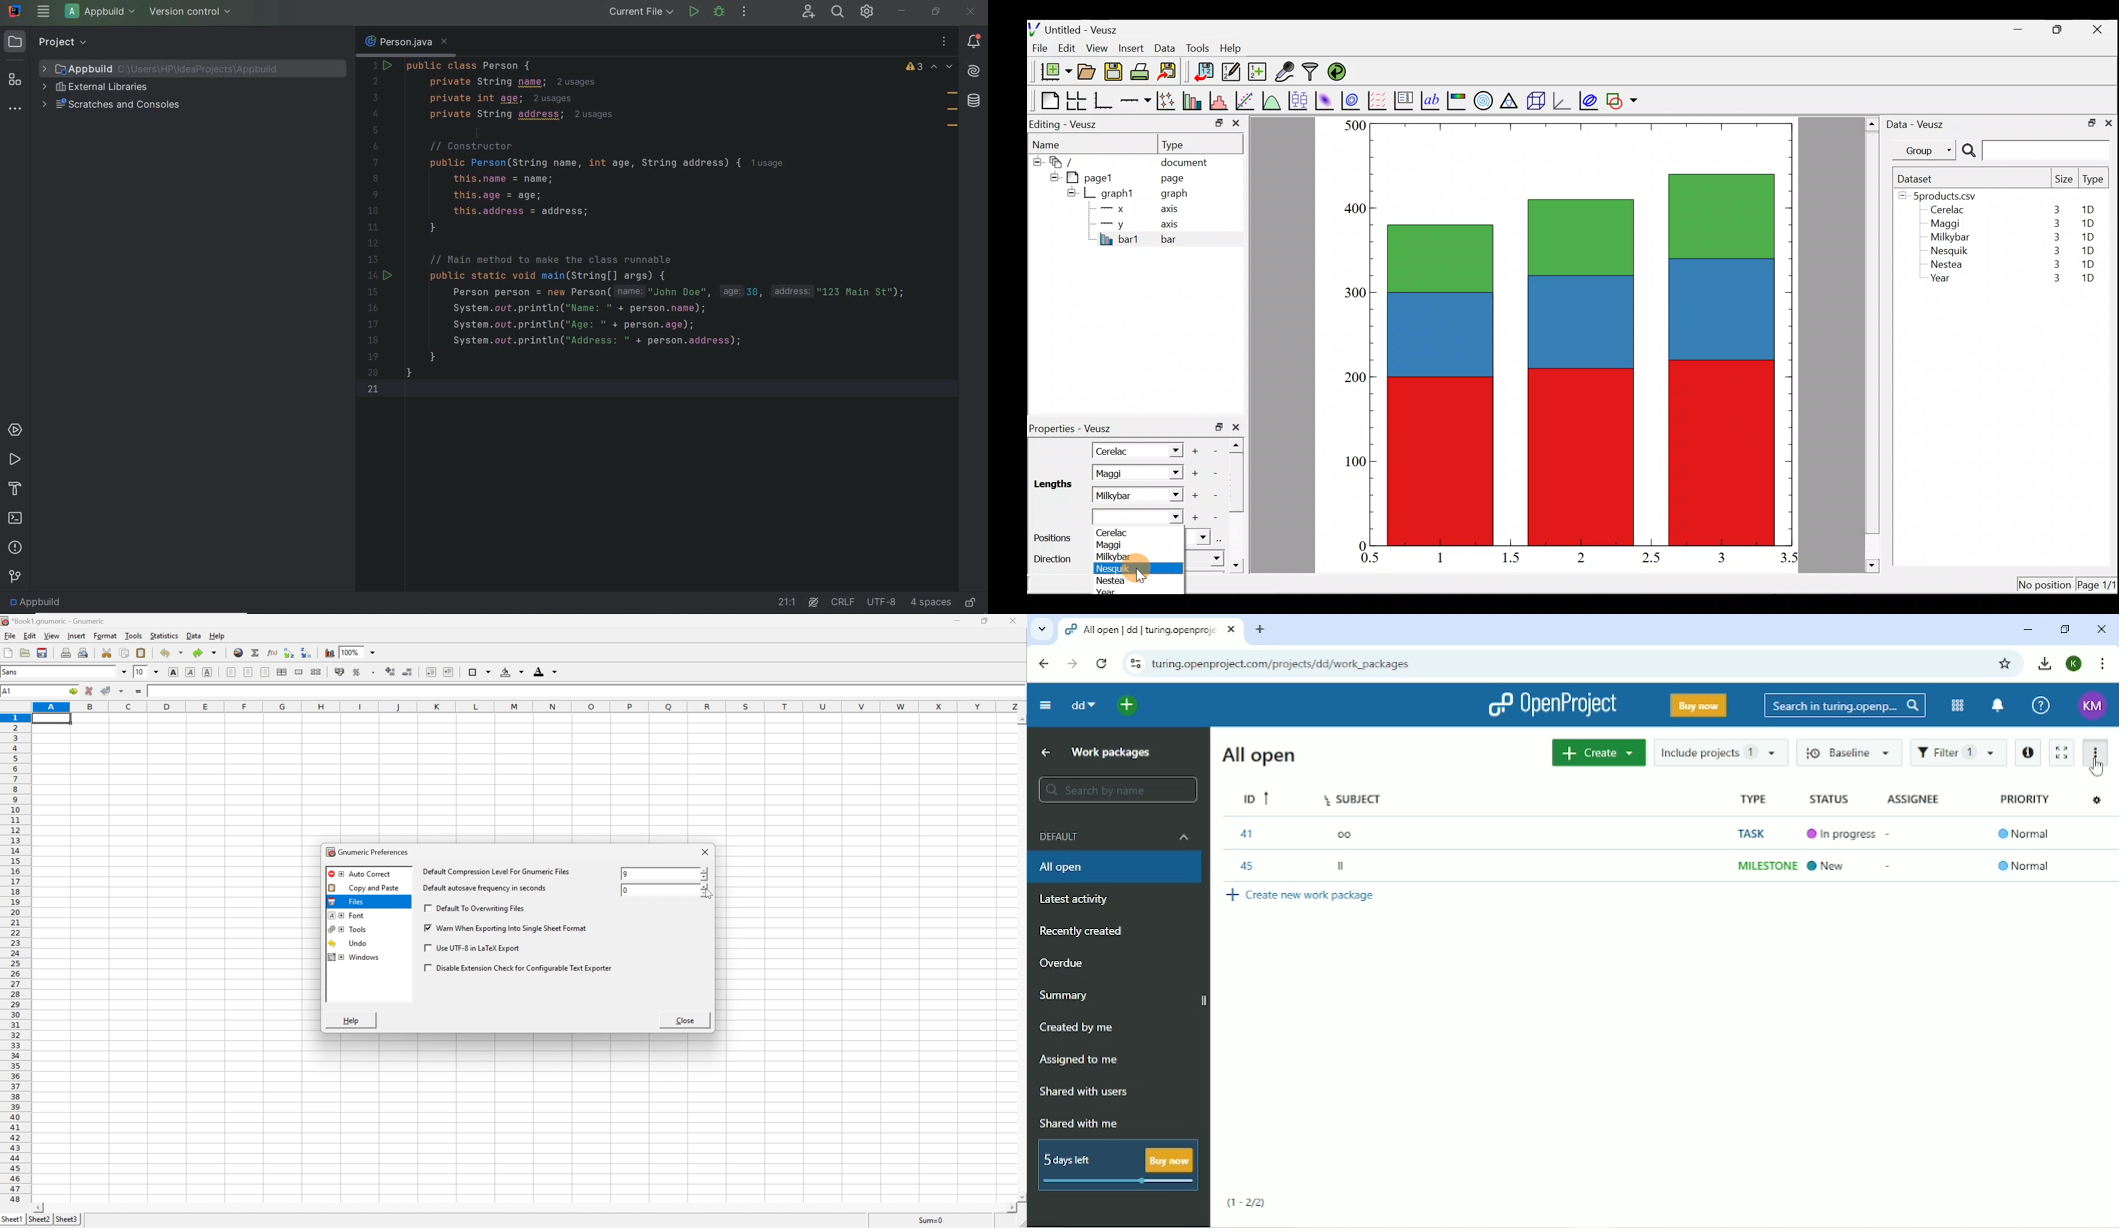  Describe the element at coordinates (370, 853) in the screenshot. I see `gnumeric preferences` at that location.